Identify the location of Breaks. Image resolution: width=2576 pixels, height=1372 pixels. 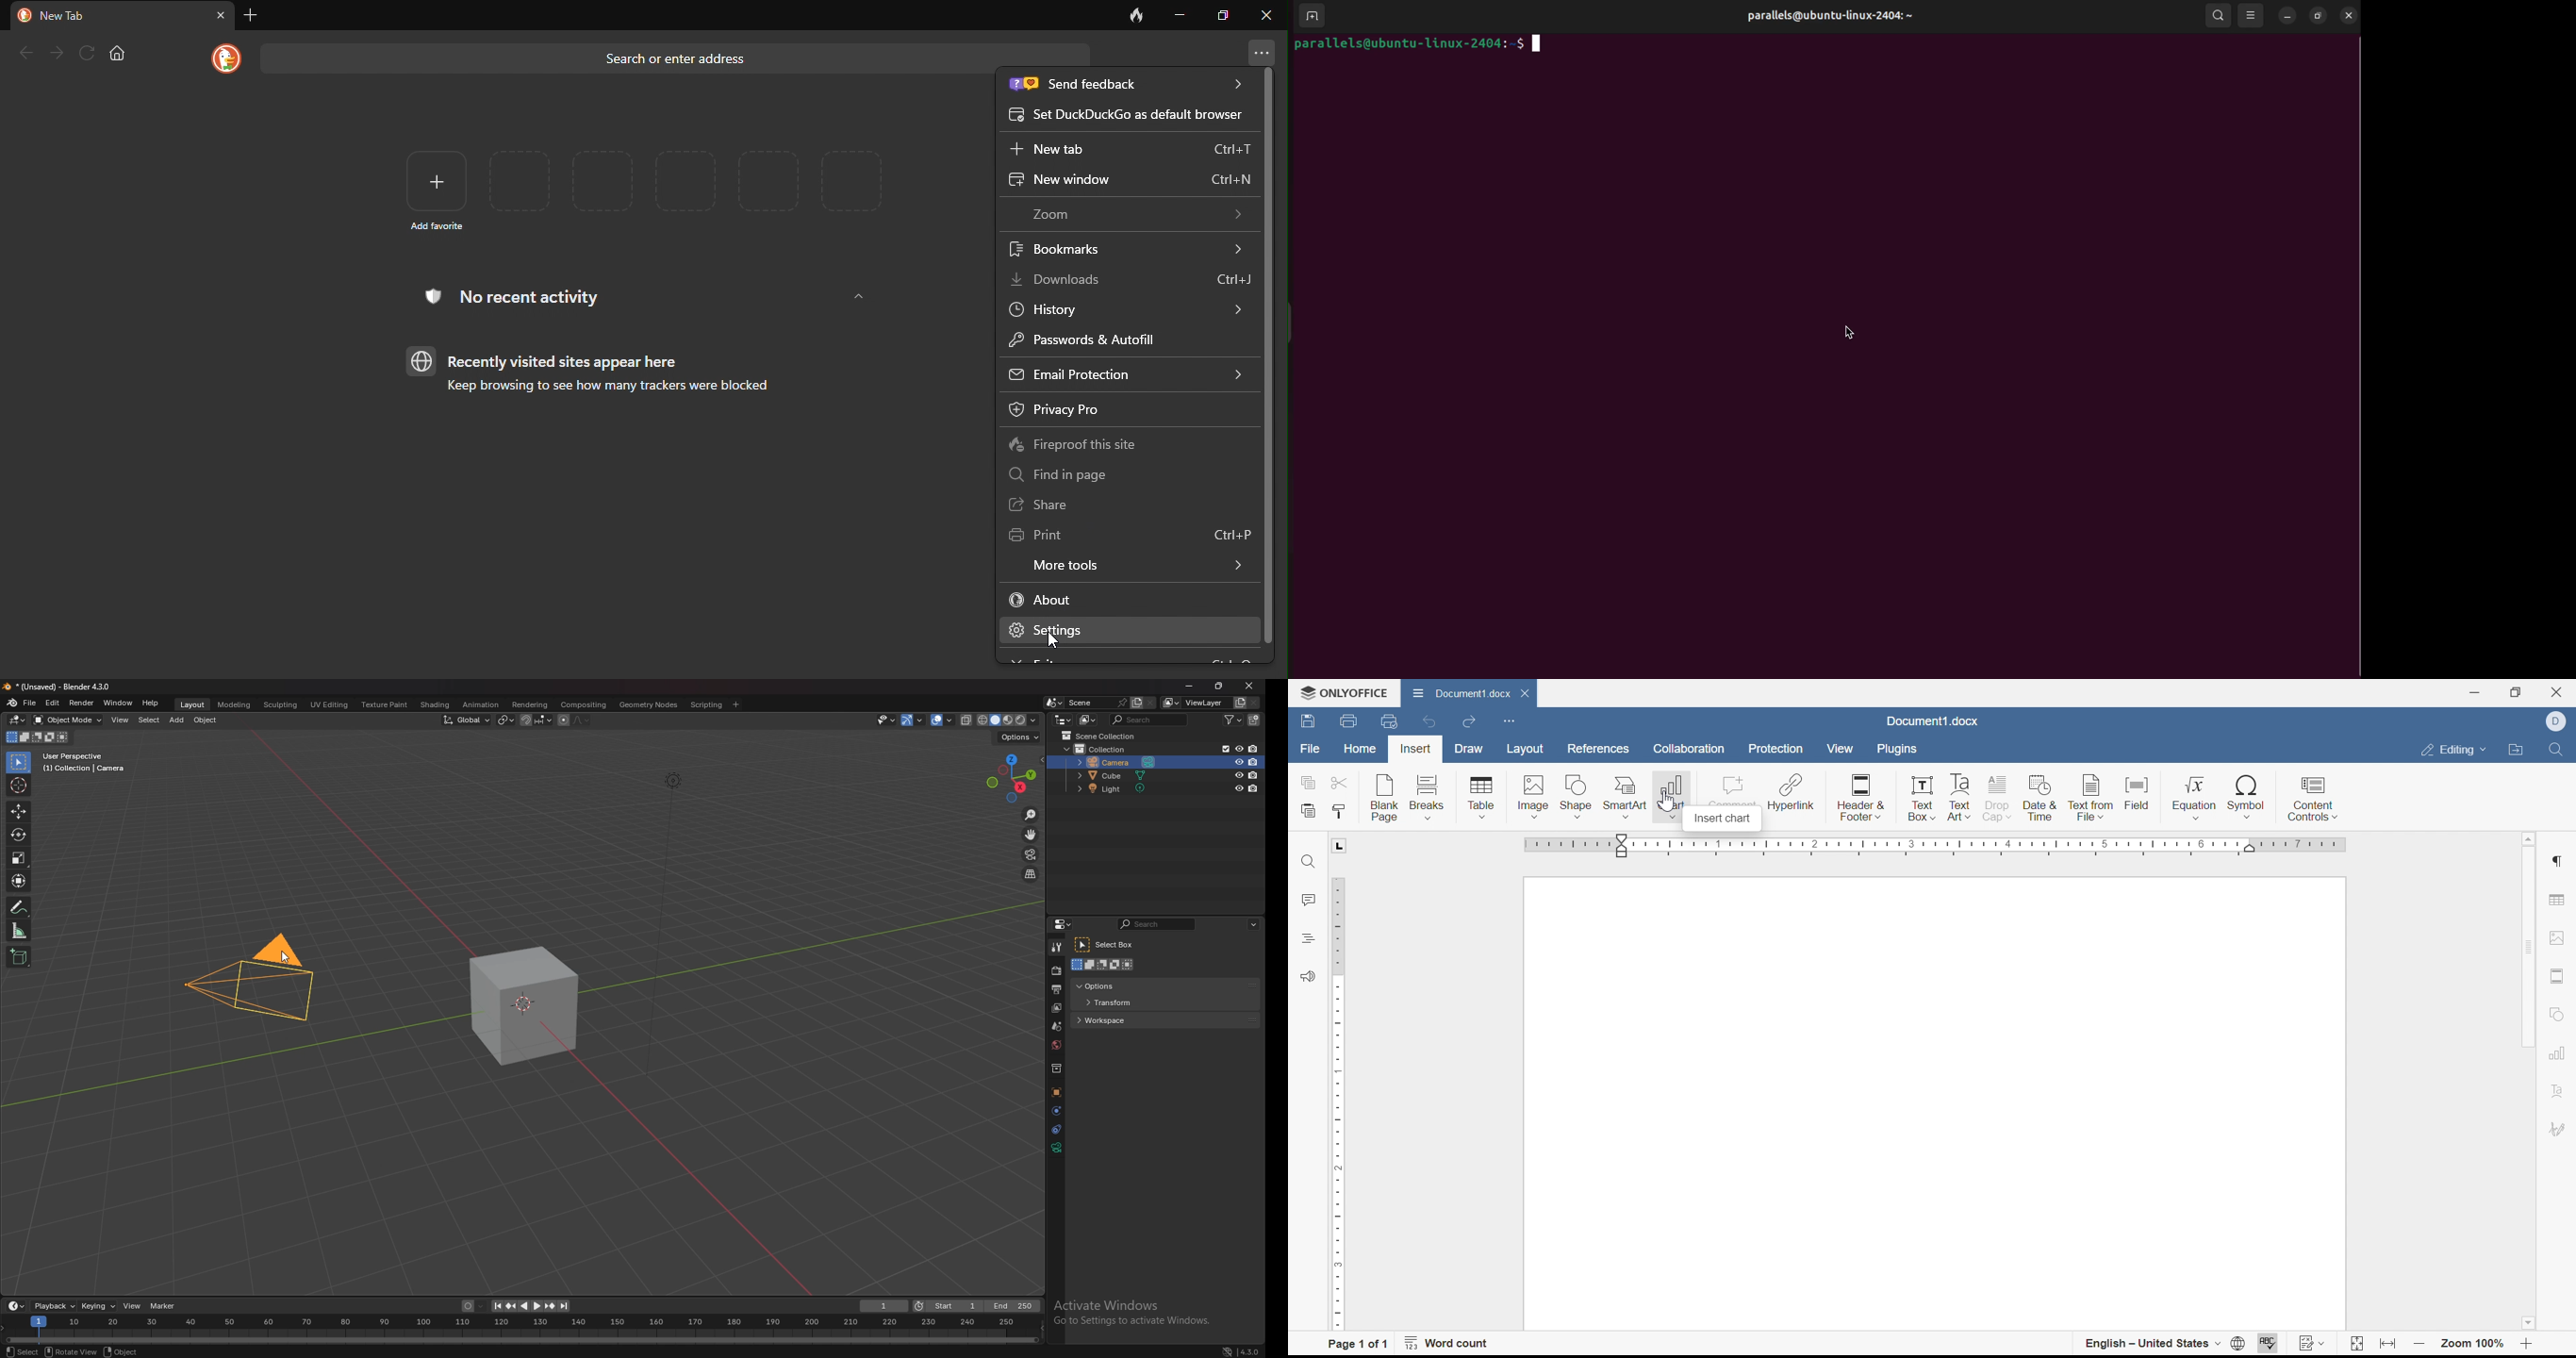
(1428, 796).